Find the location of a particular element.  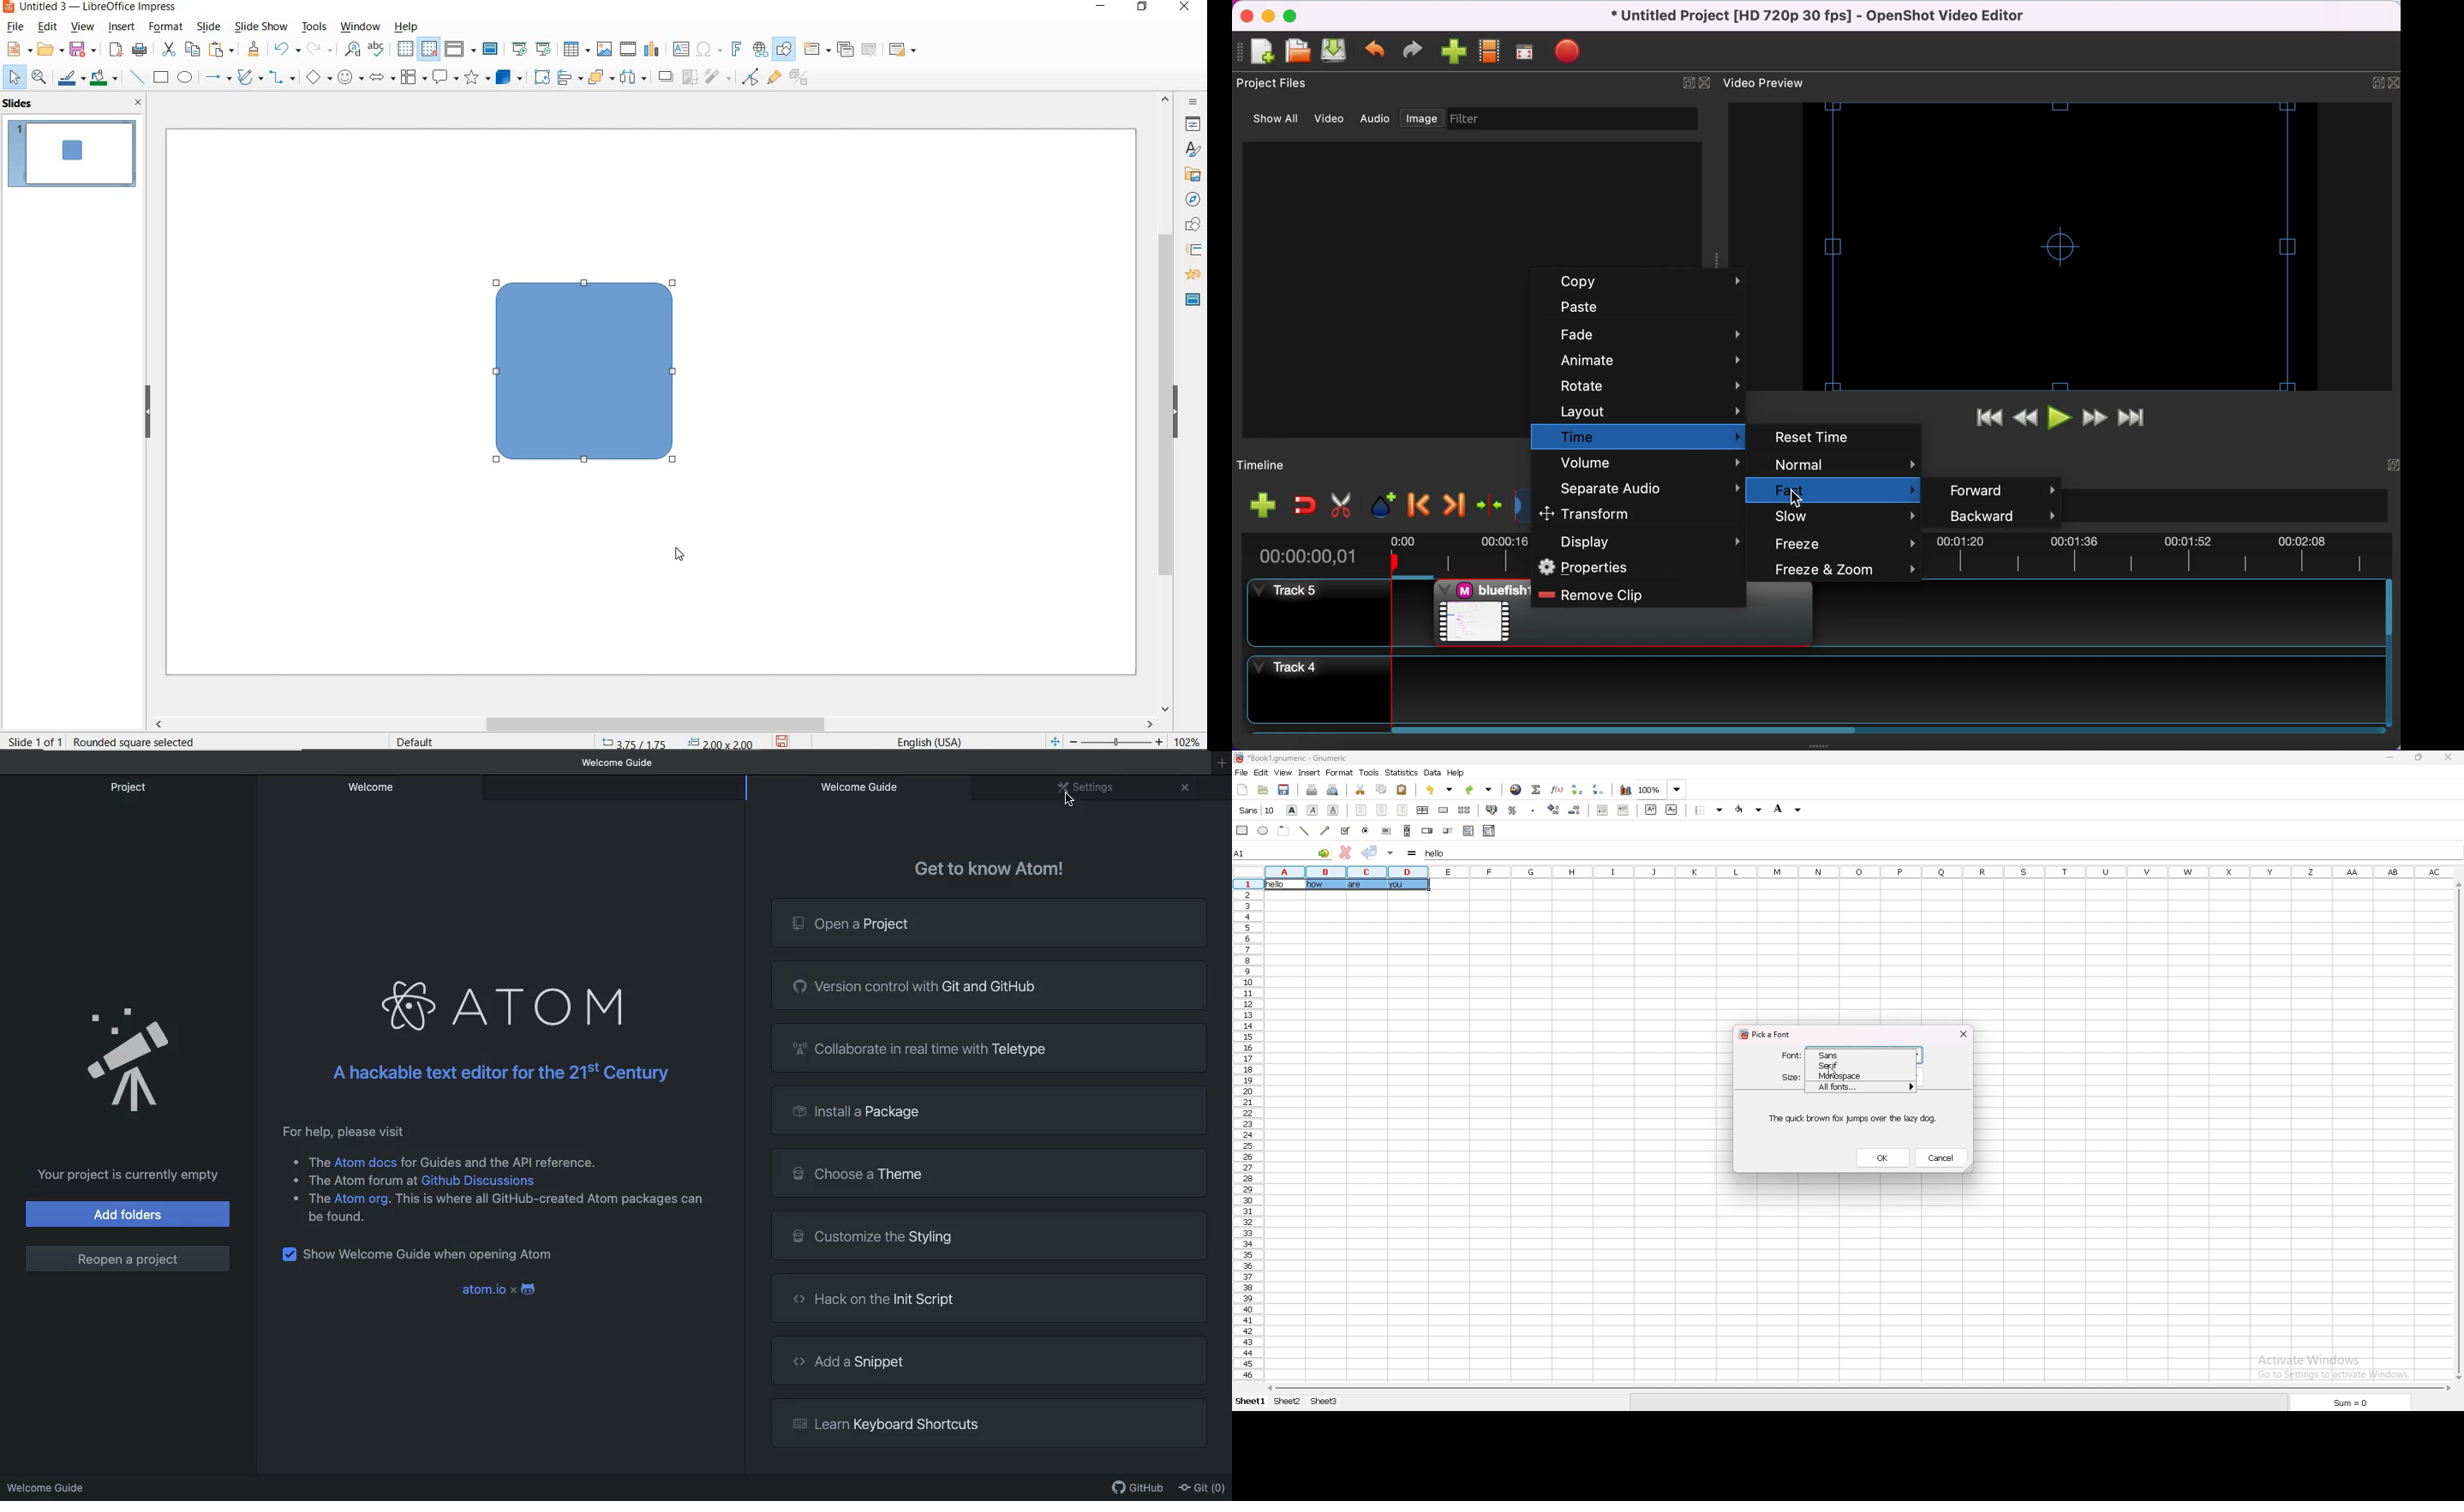

Close is located at coordinates (1184, 787).